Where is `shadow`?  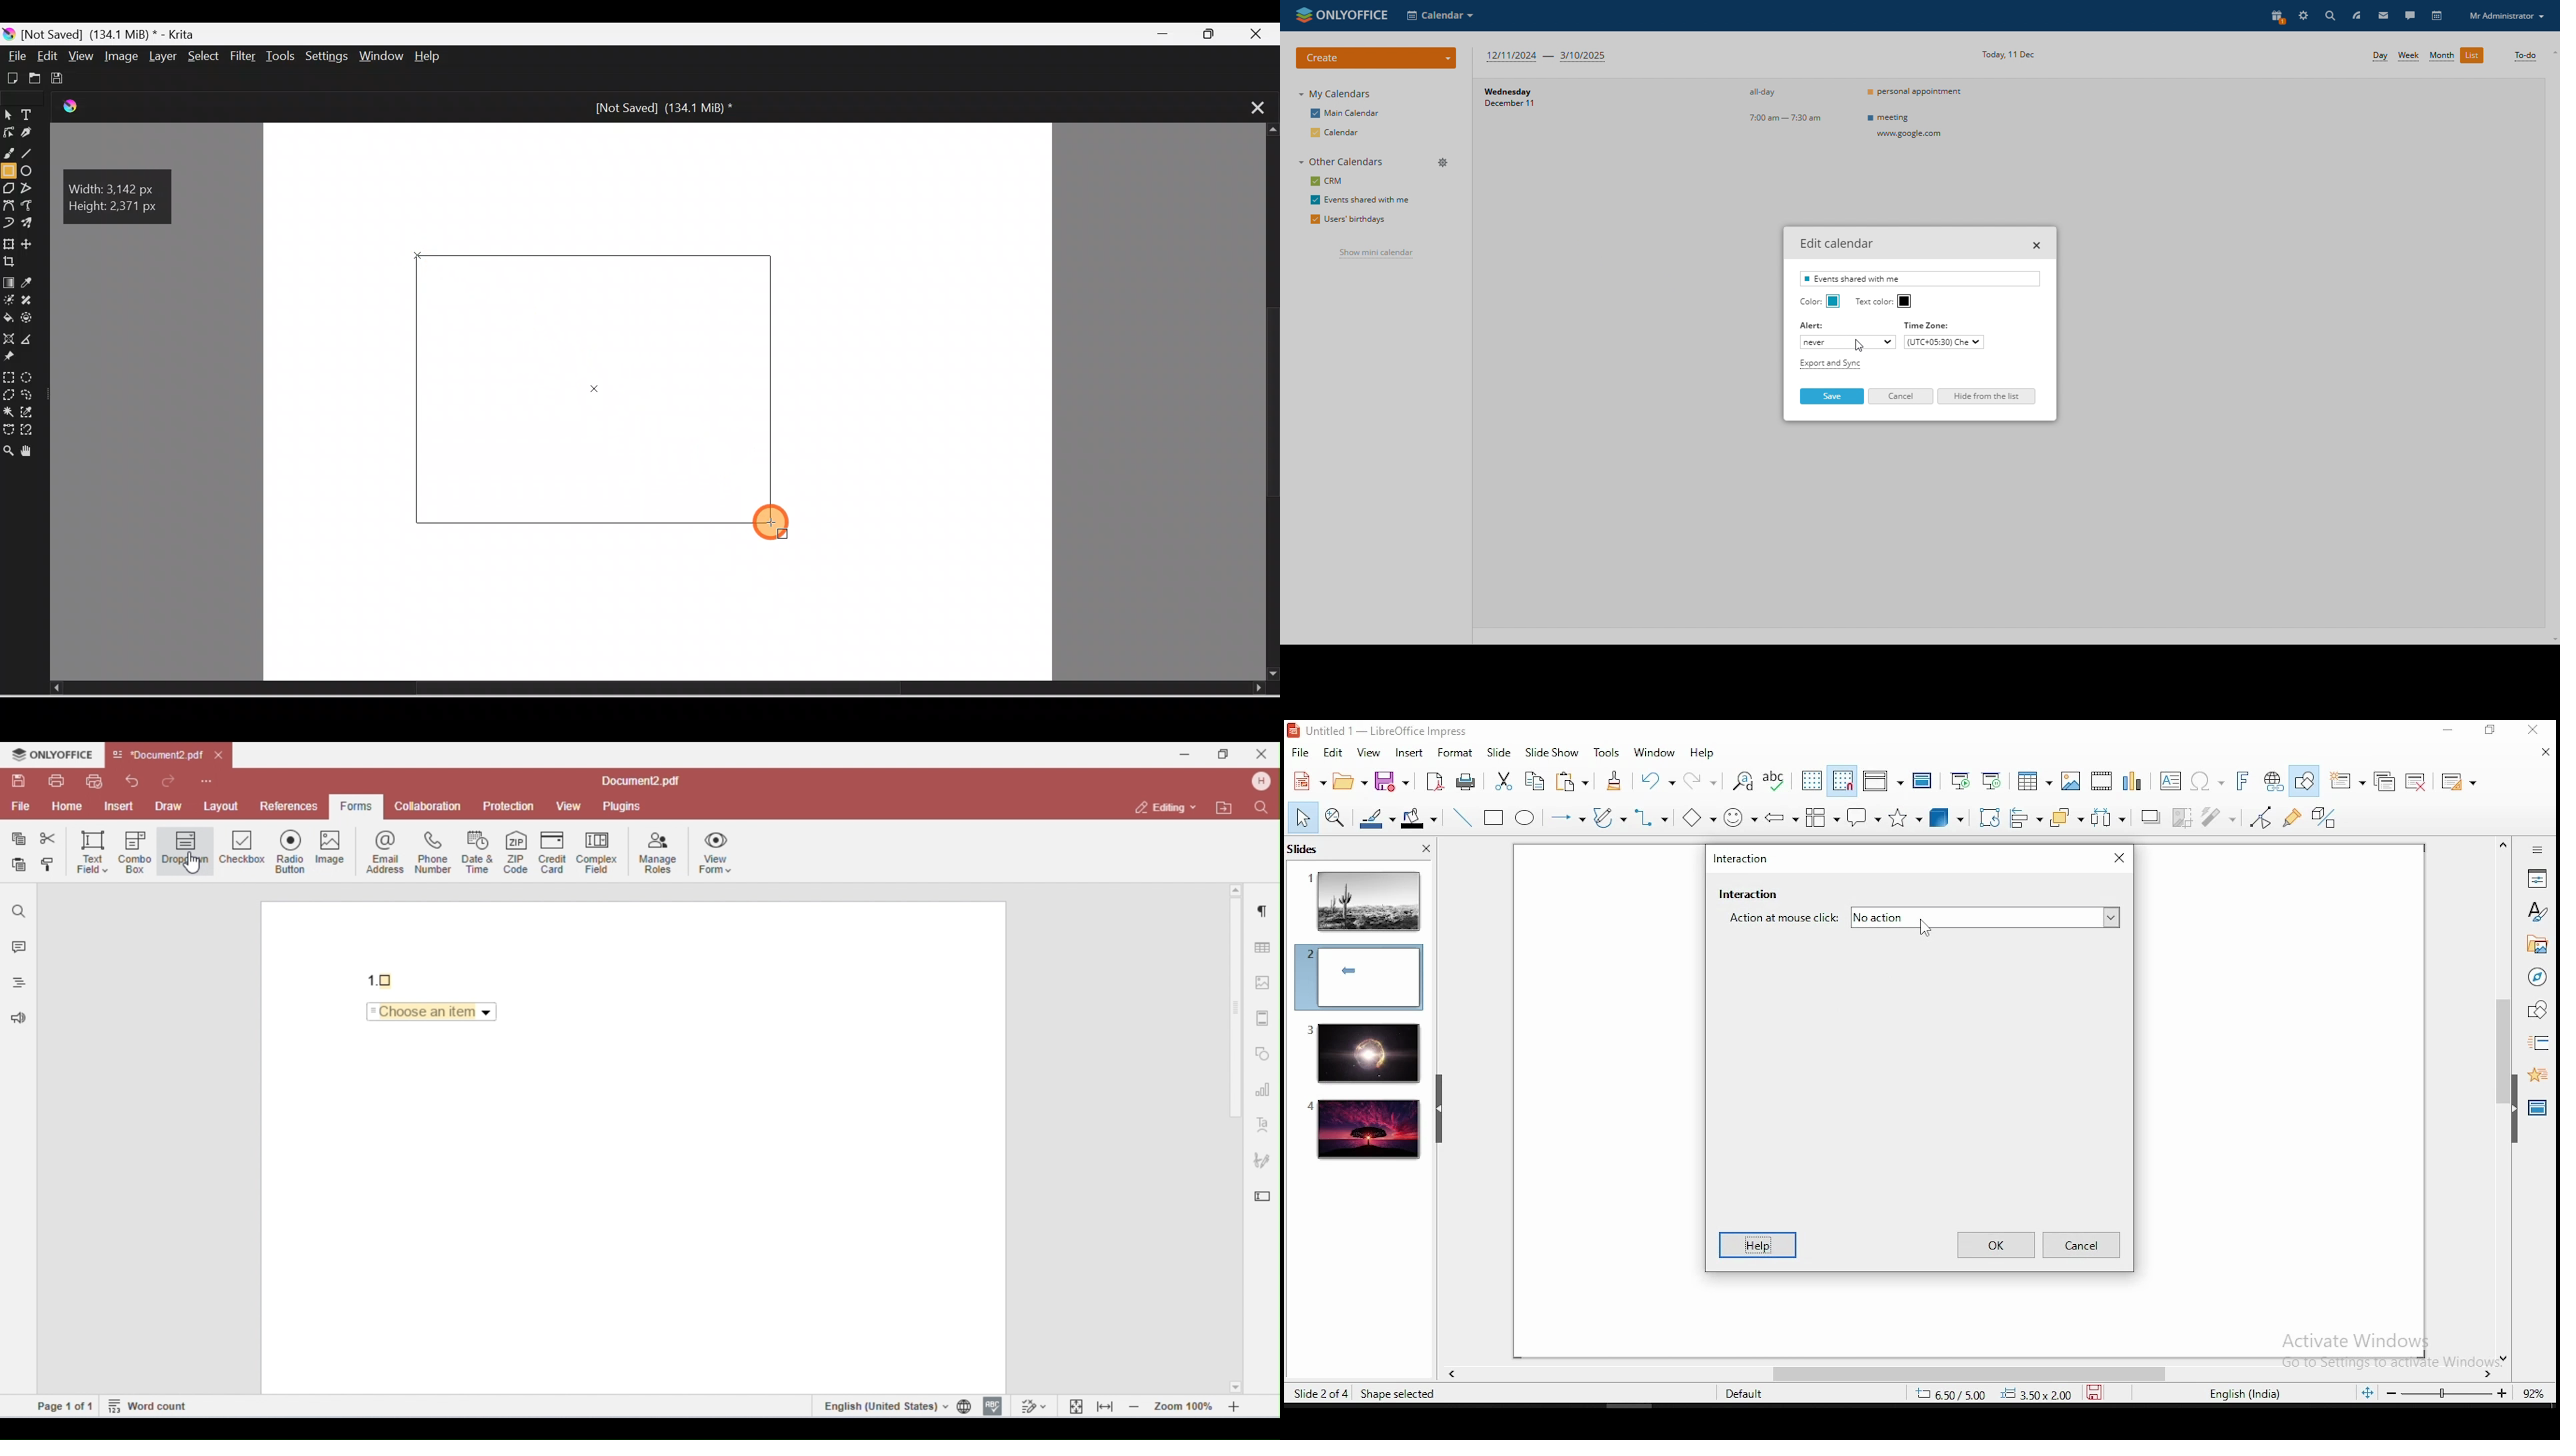 shadow is located at coordinates (2150, 815).